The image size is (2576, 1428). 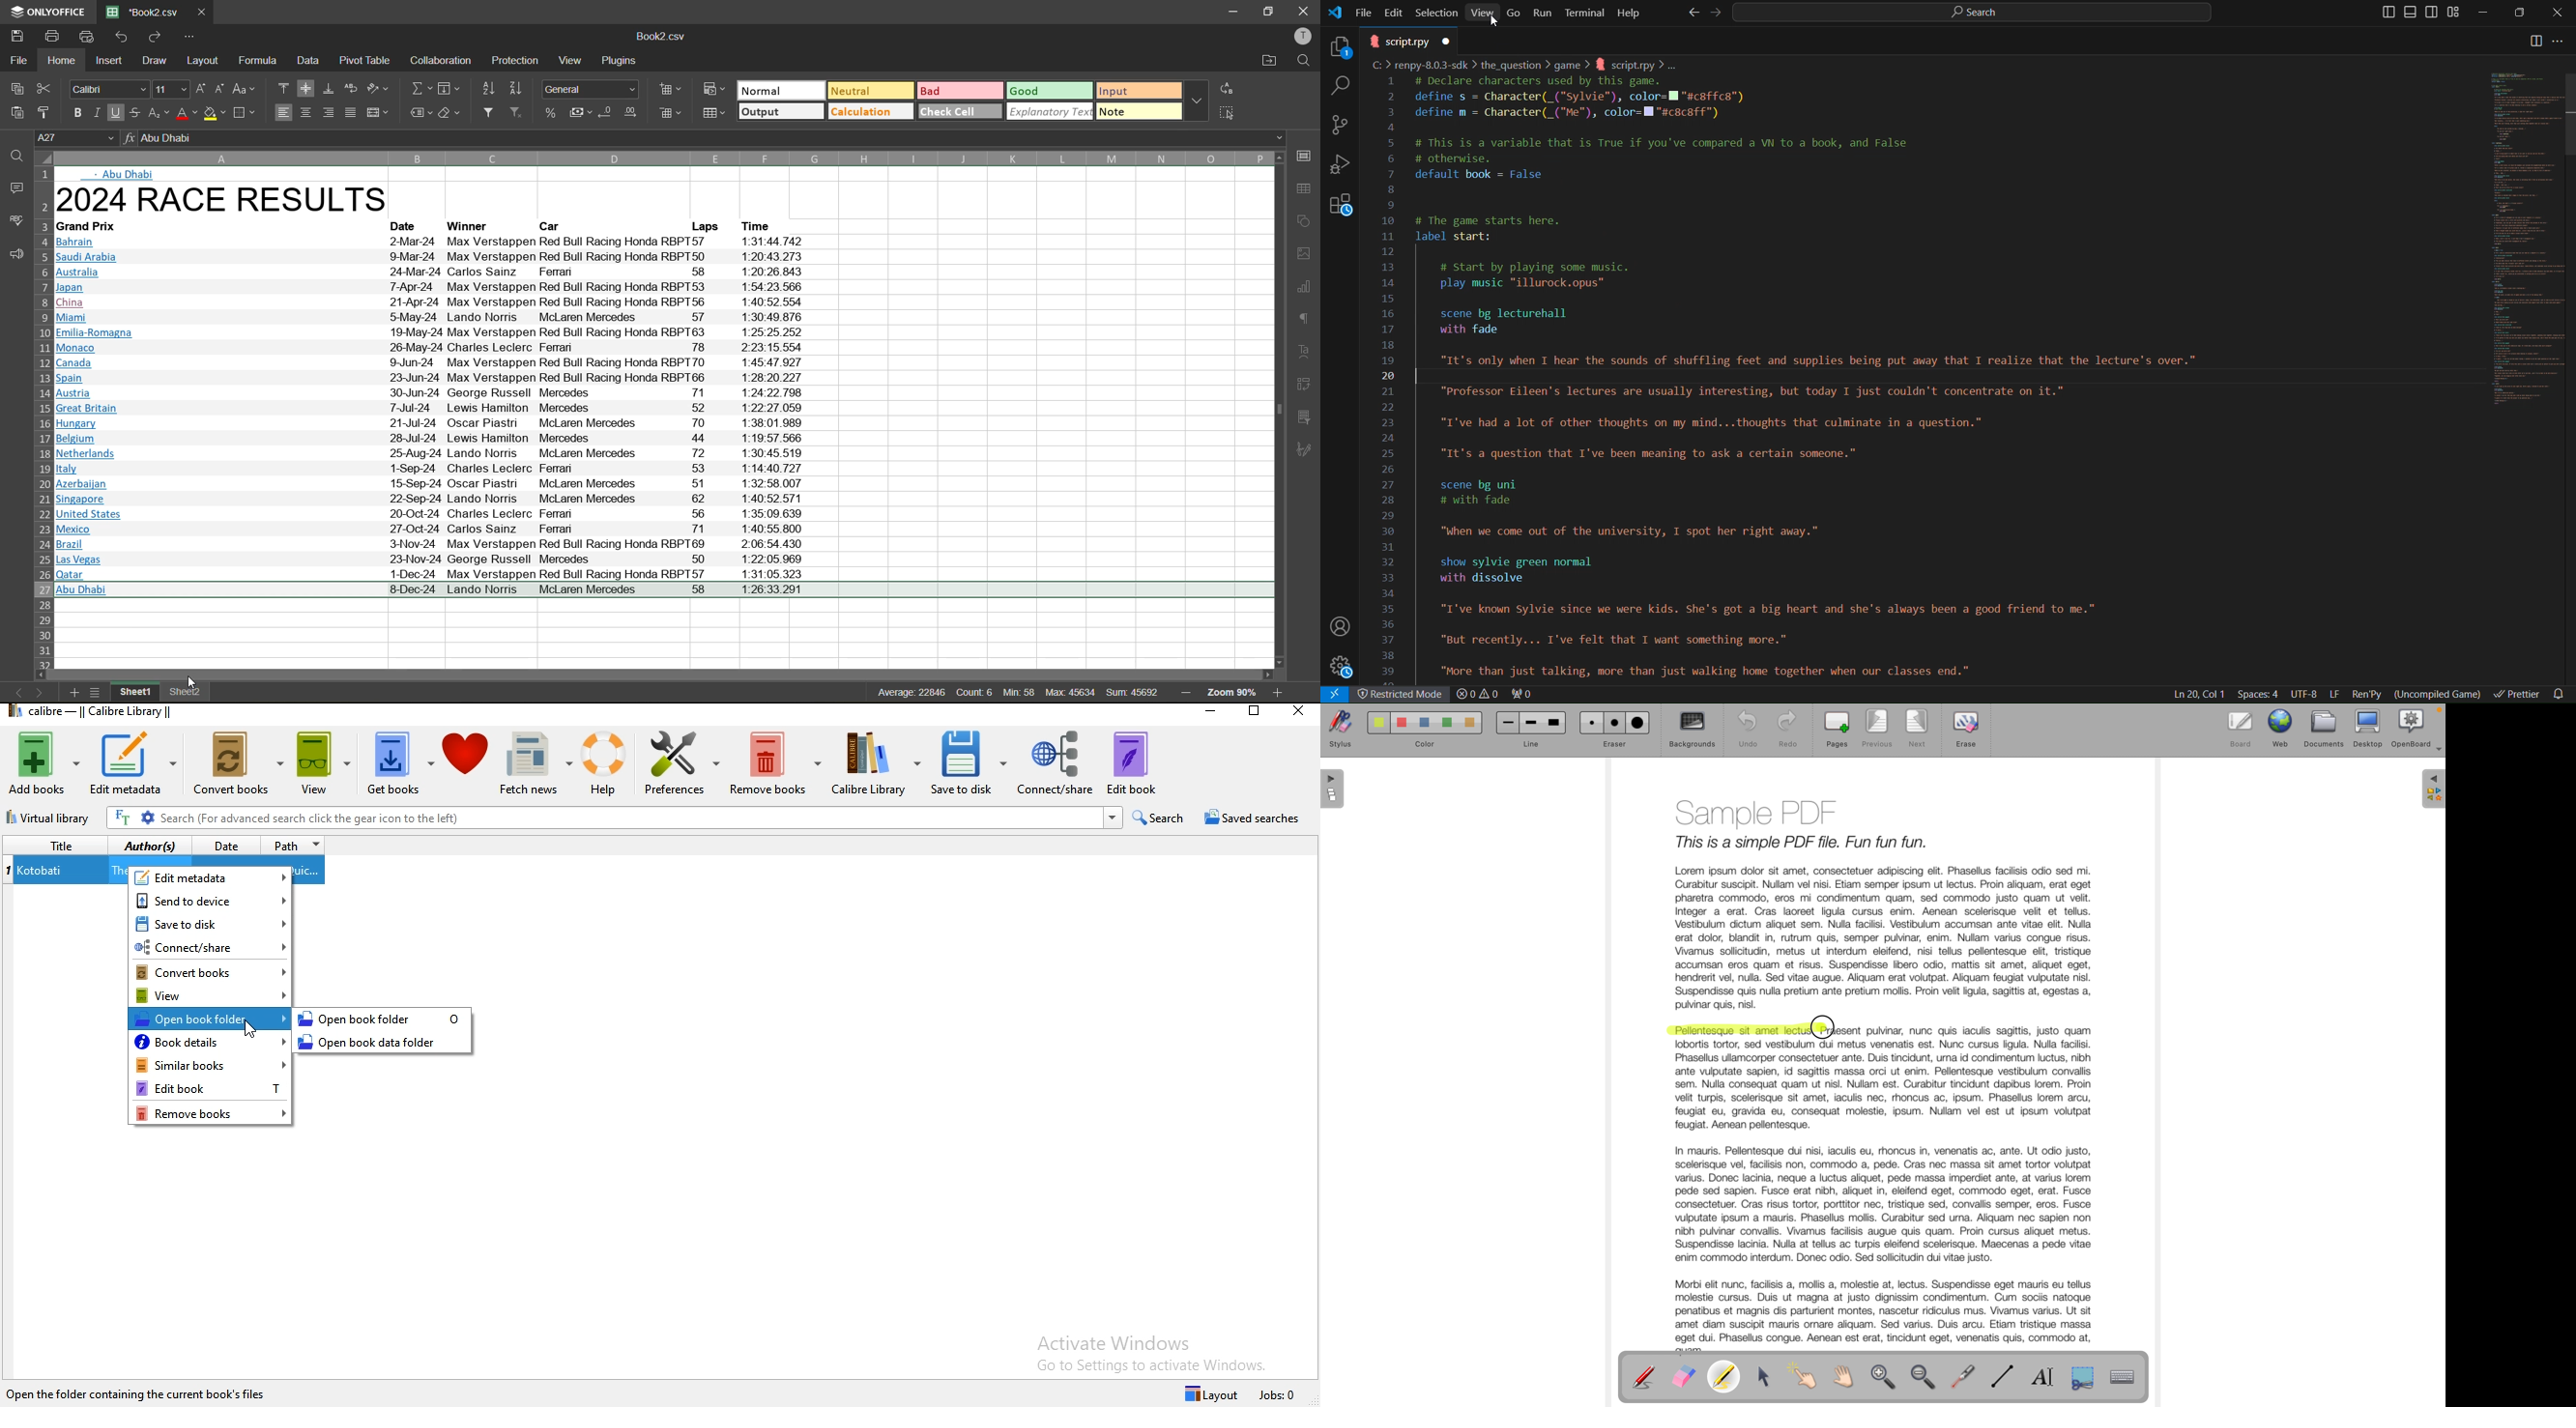 I want to click on save to disk, so click(x=213, y=925).